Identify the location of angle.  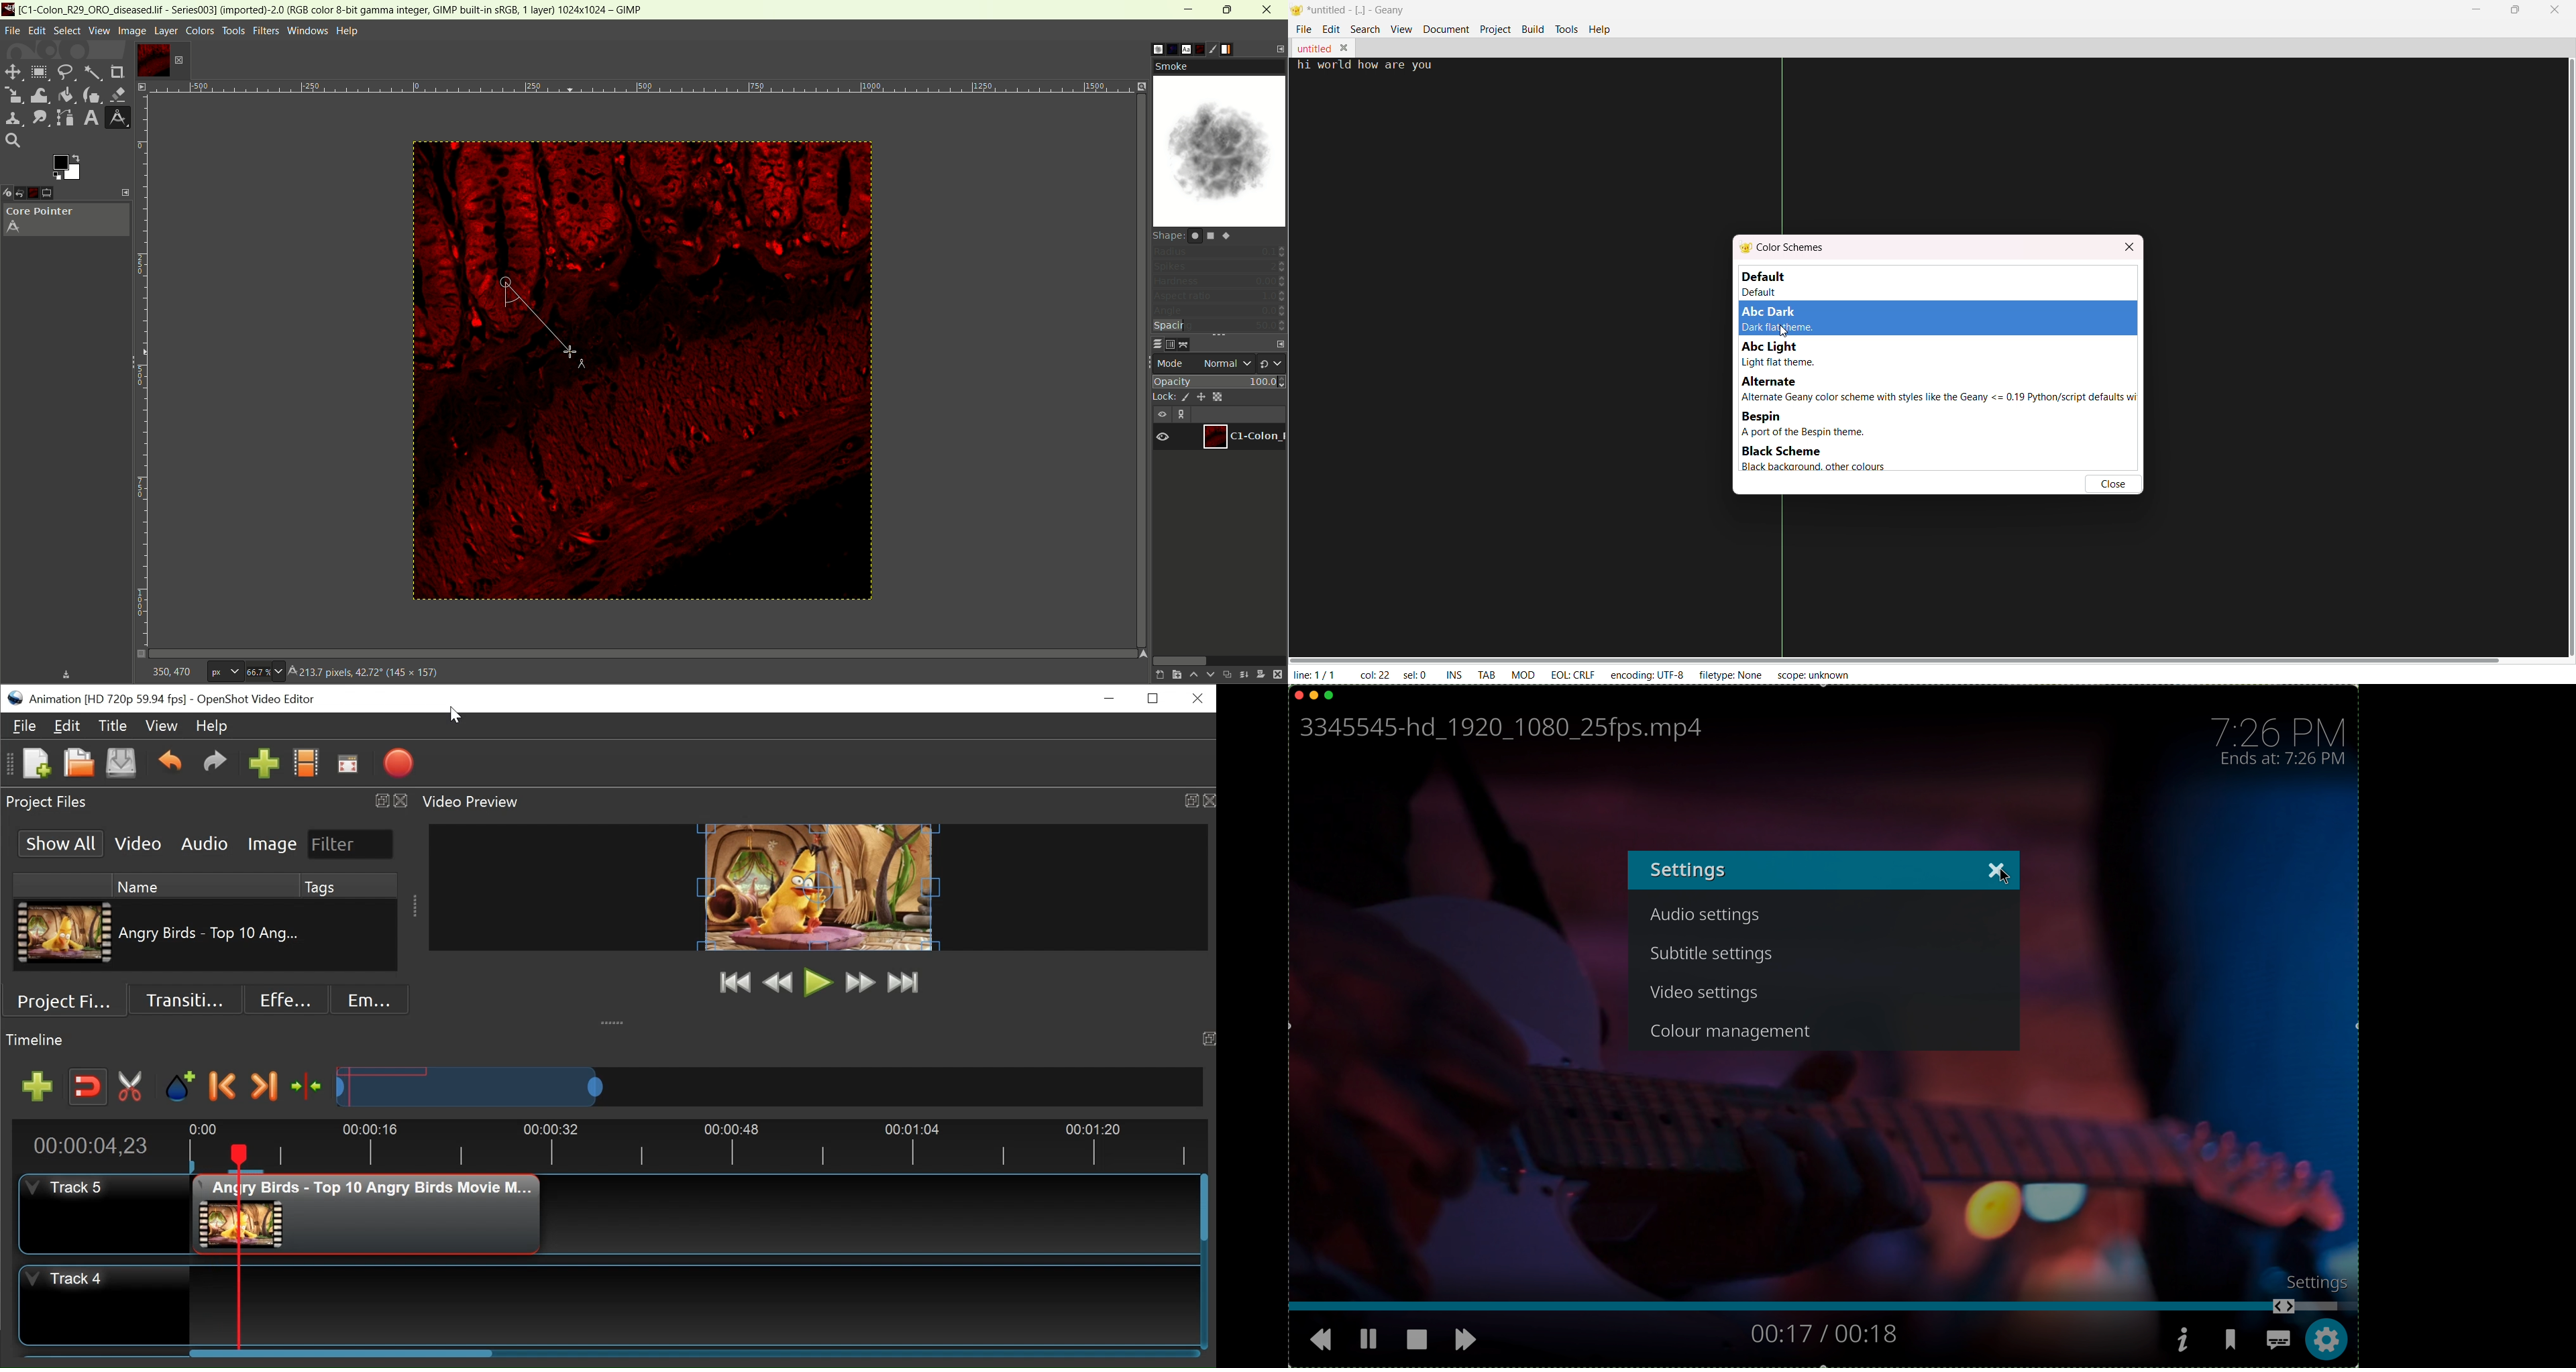
(1219, 312).